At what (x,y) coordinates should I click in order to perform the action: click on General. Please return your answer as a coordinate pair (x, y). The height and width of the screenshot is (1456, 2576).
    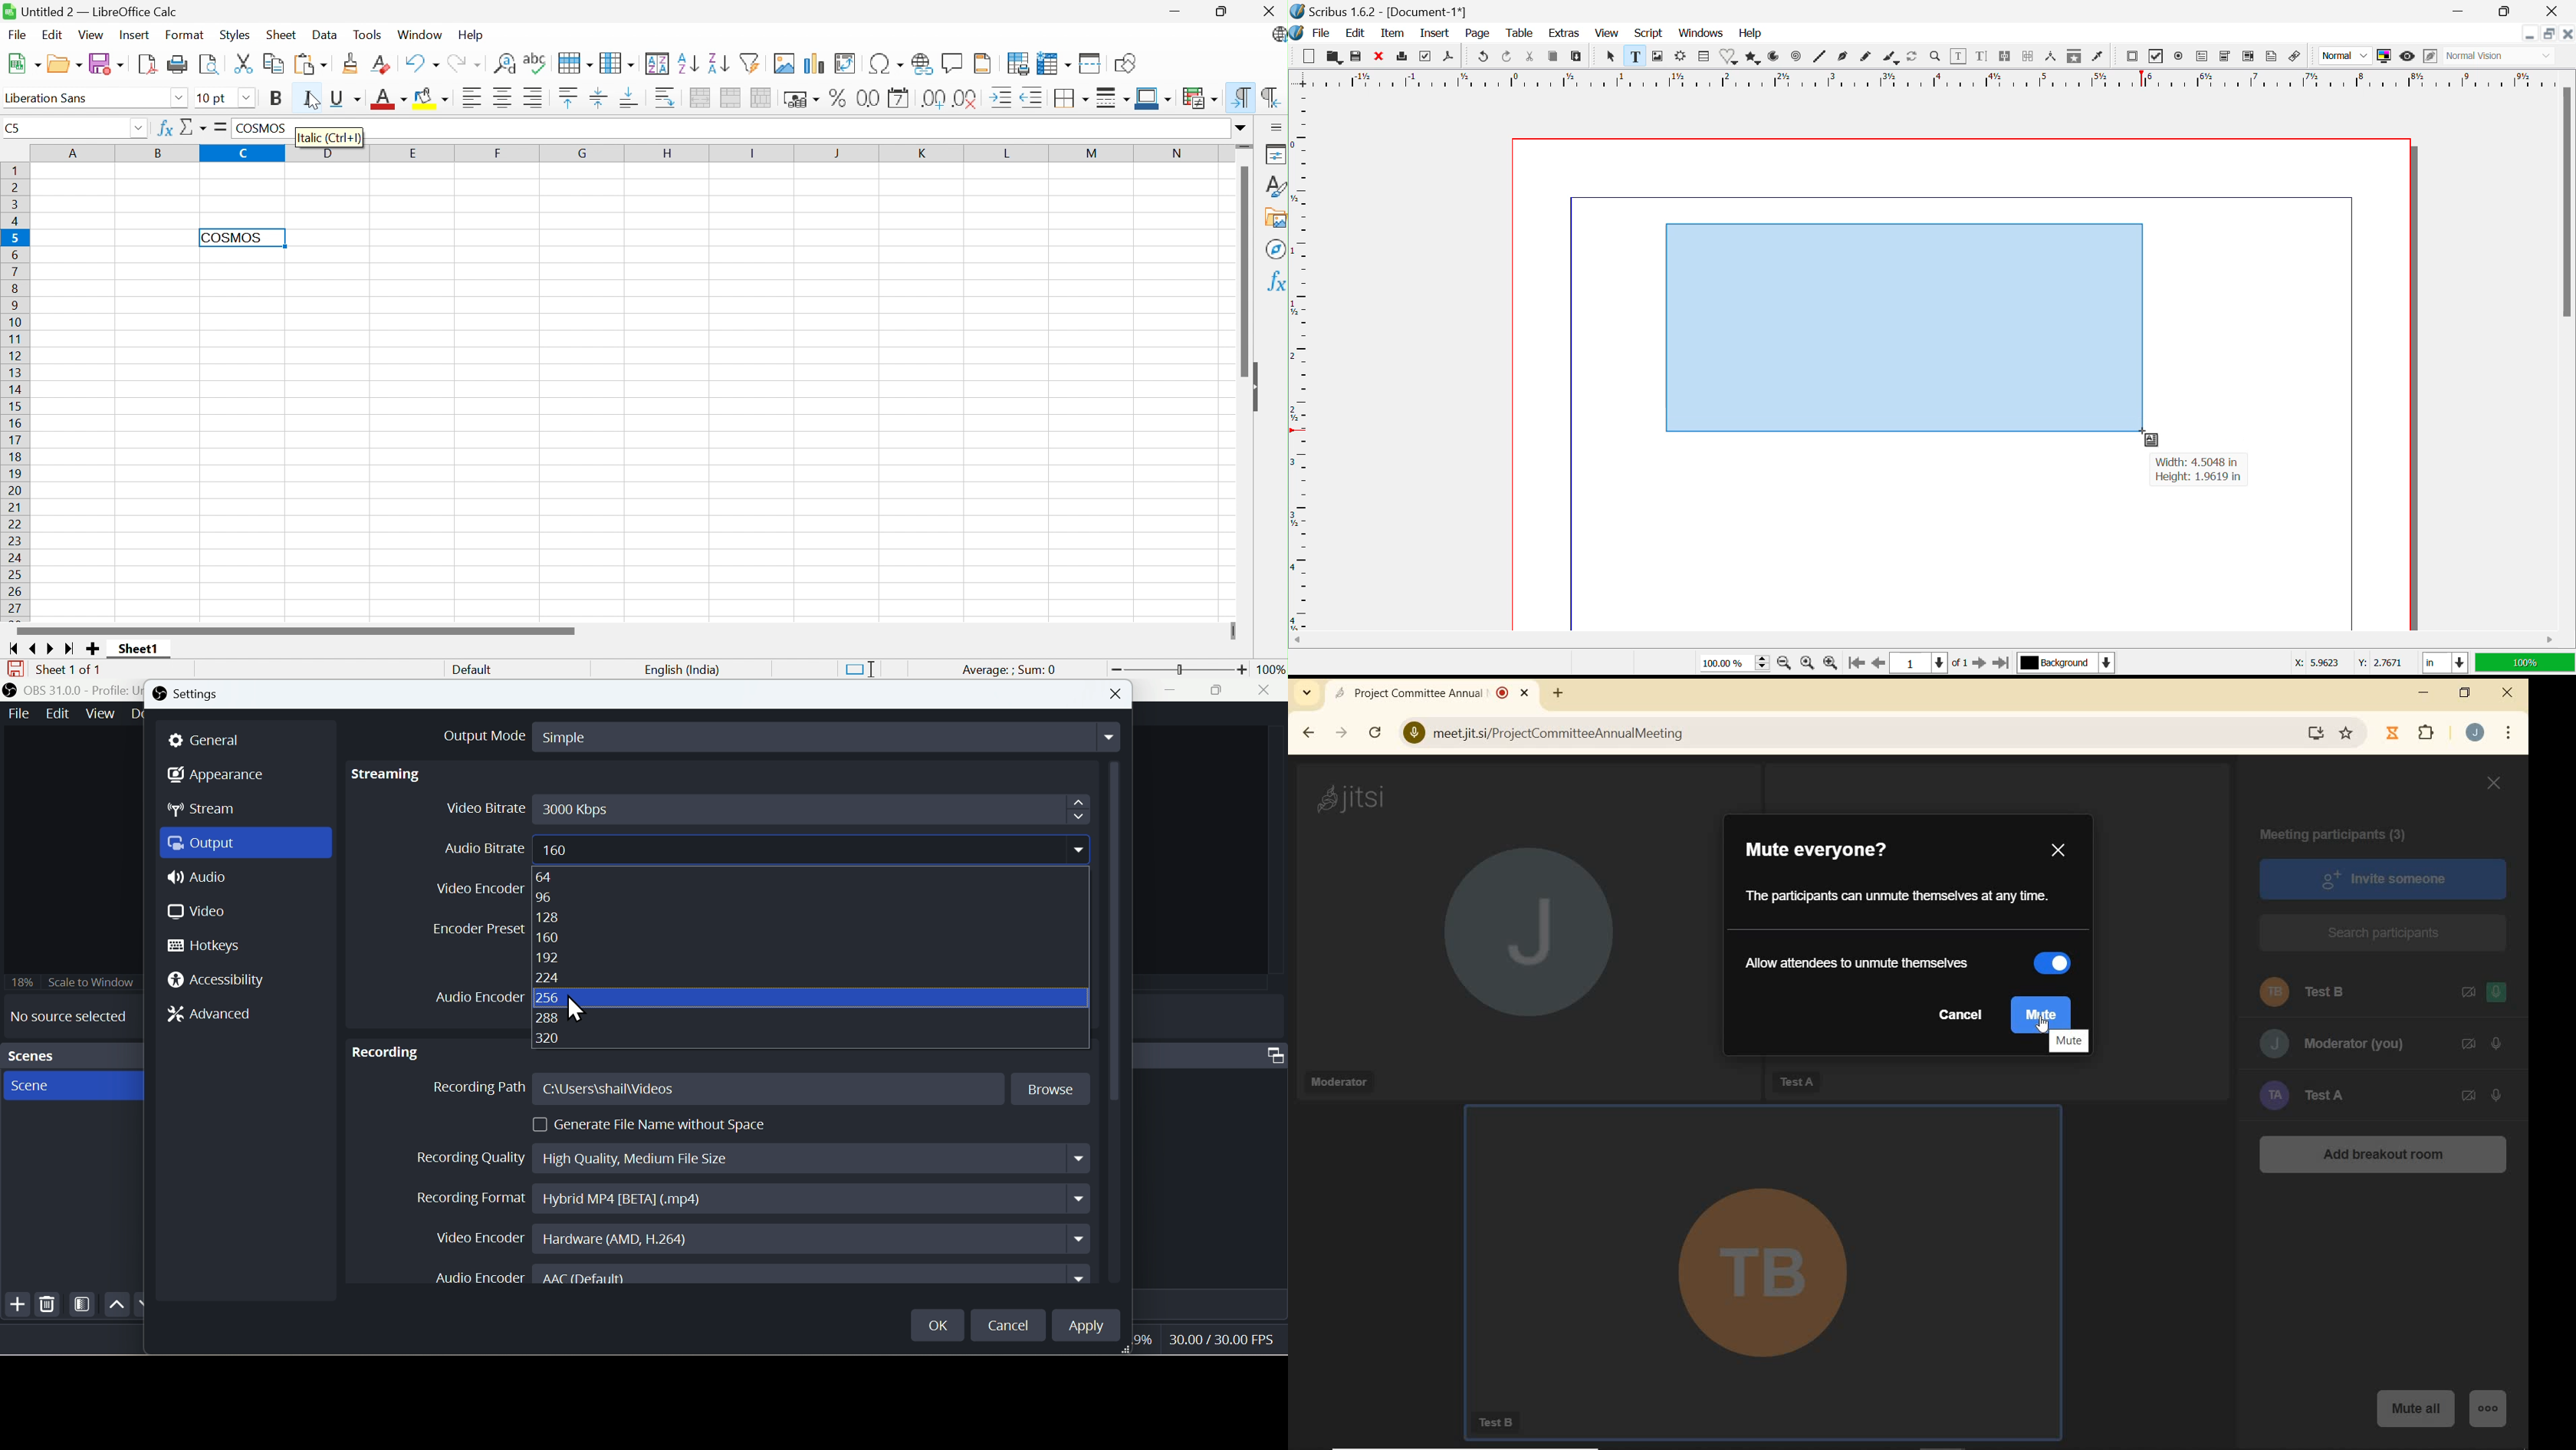
    Looking at the image, I should click on (213, 740).